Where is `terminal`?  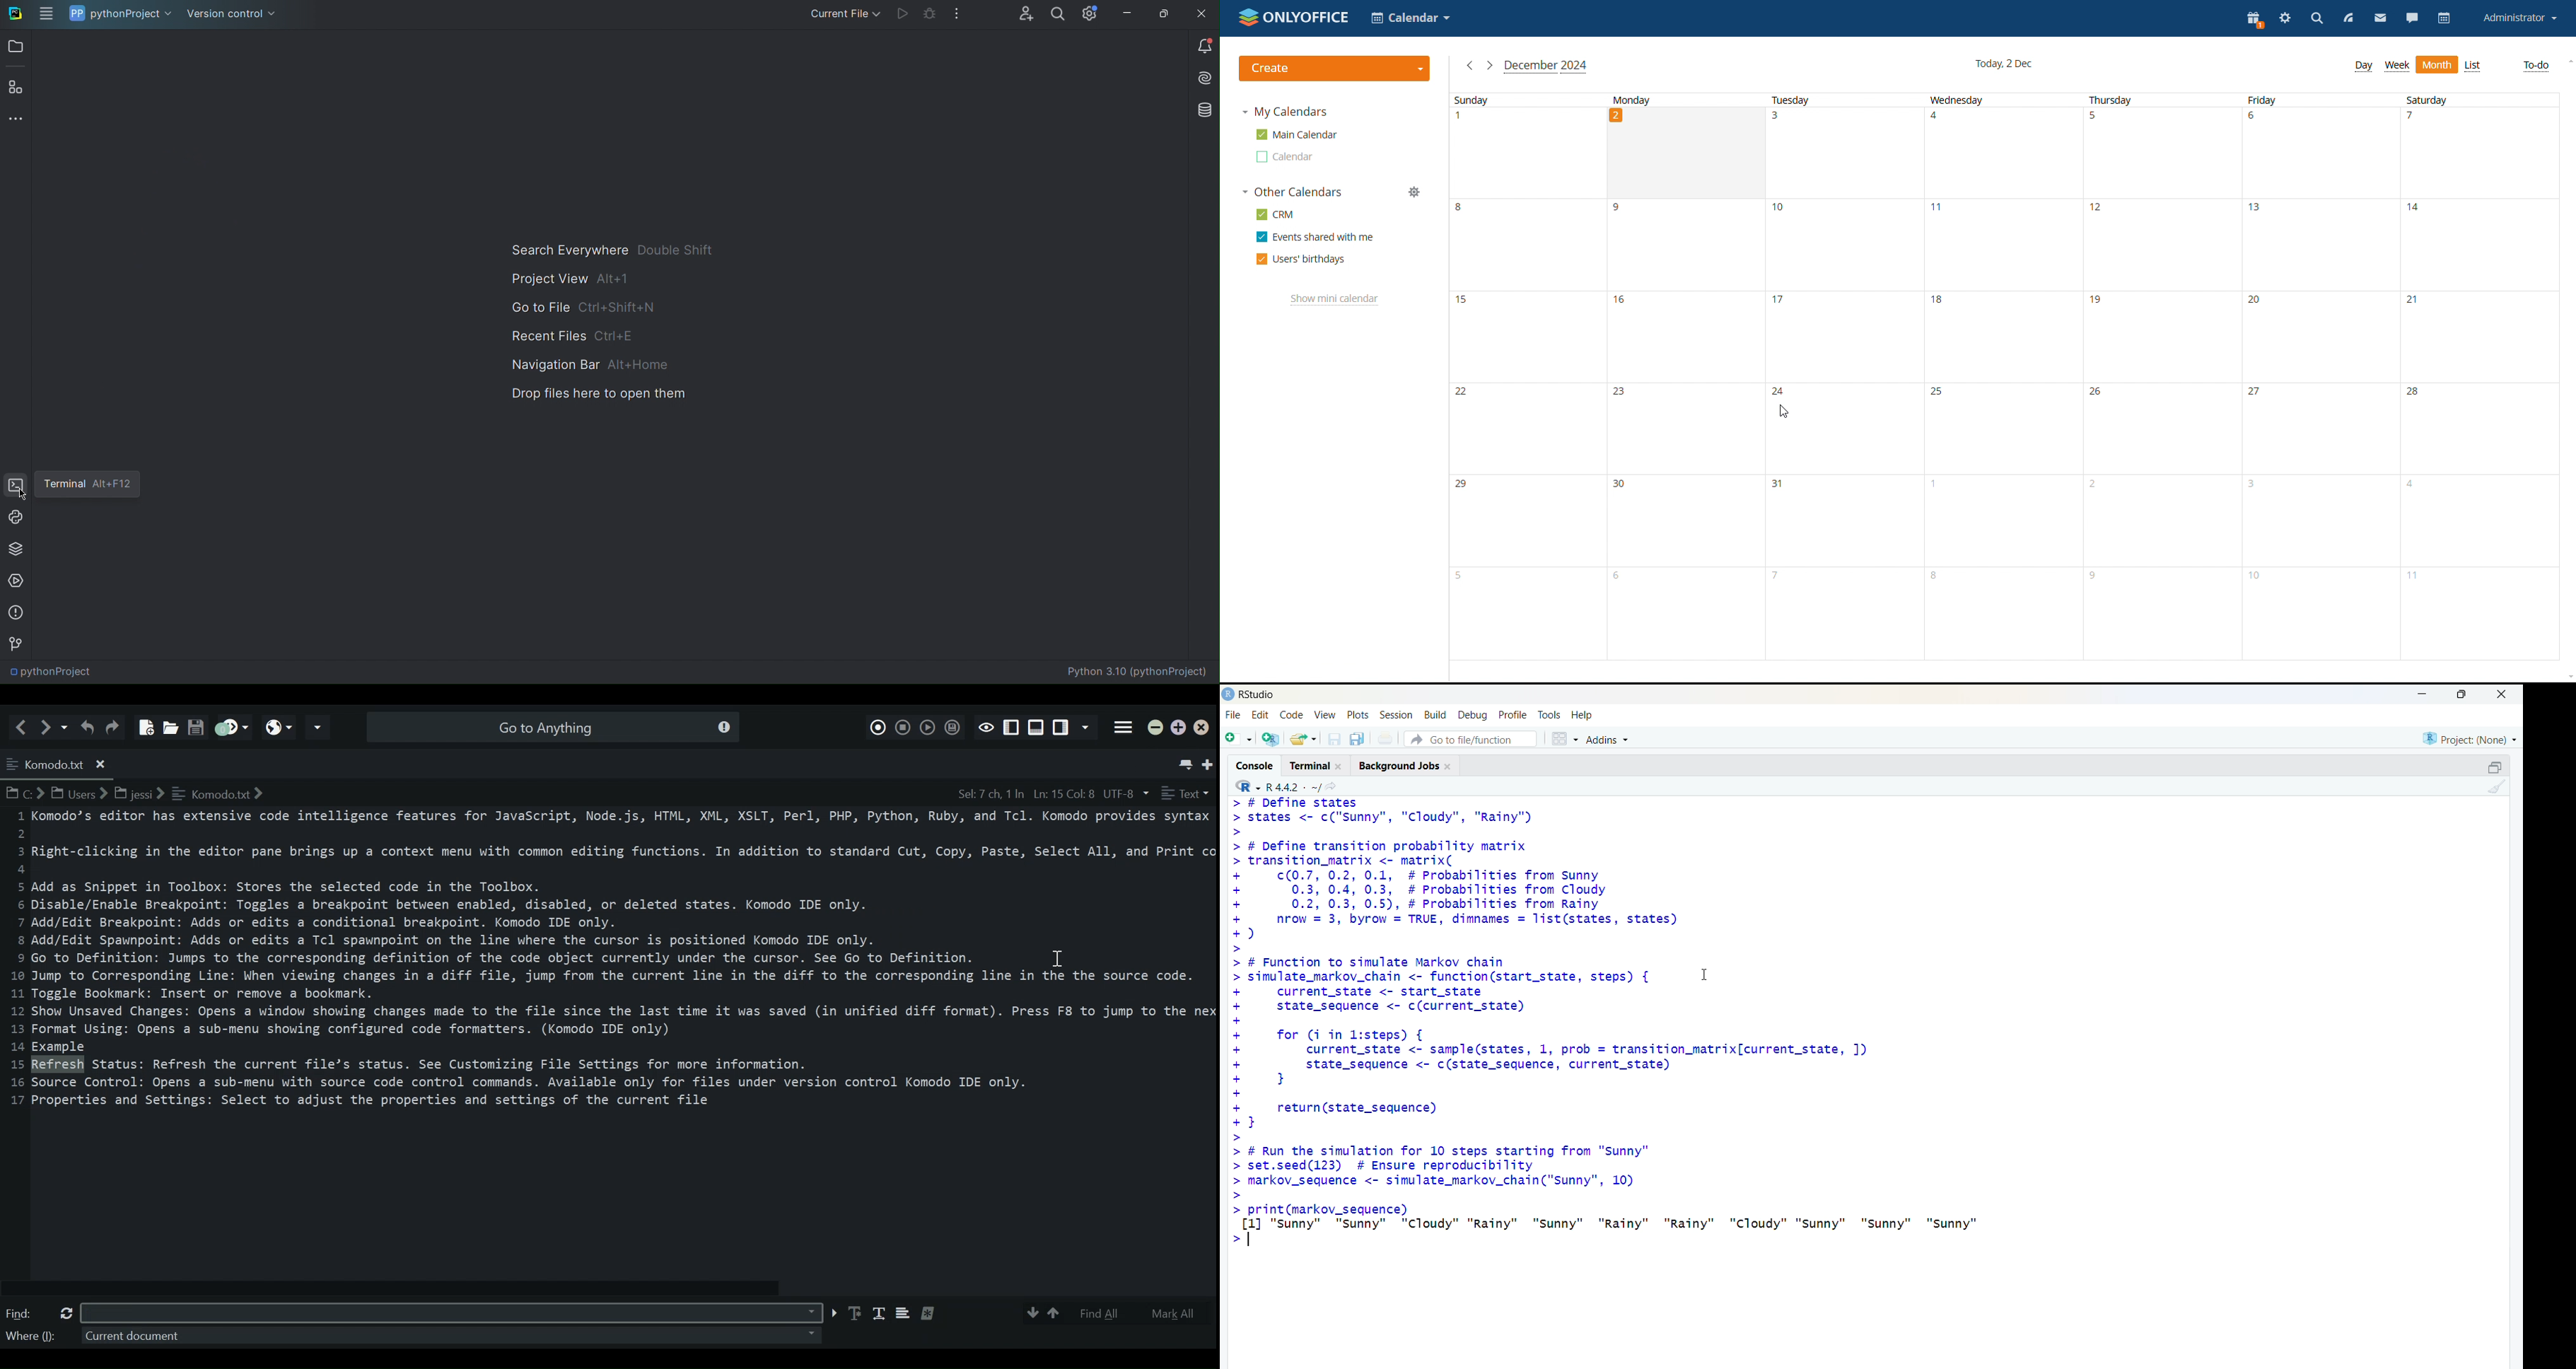 terminal is located at coordinates (1317, 765).